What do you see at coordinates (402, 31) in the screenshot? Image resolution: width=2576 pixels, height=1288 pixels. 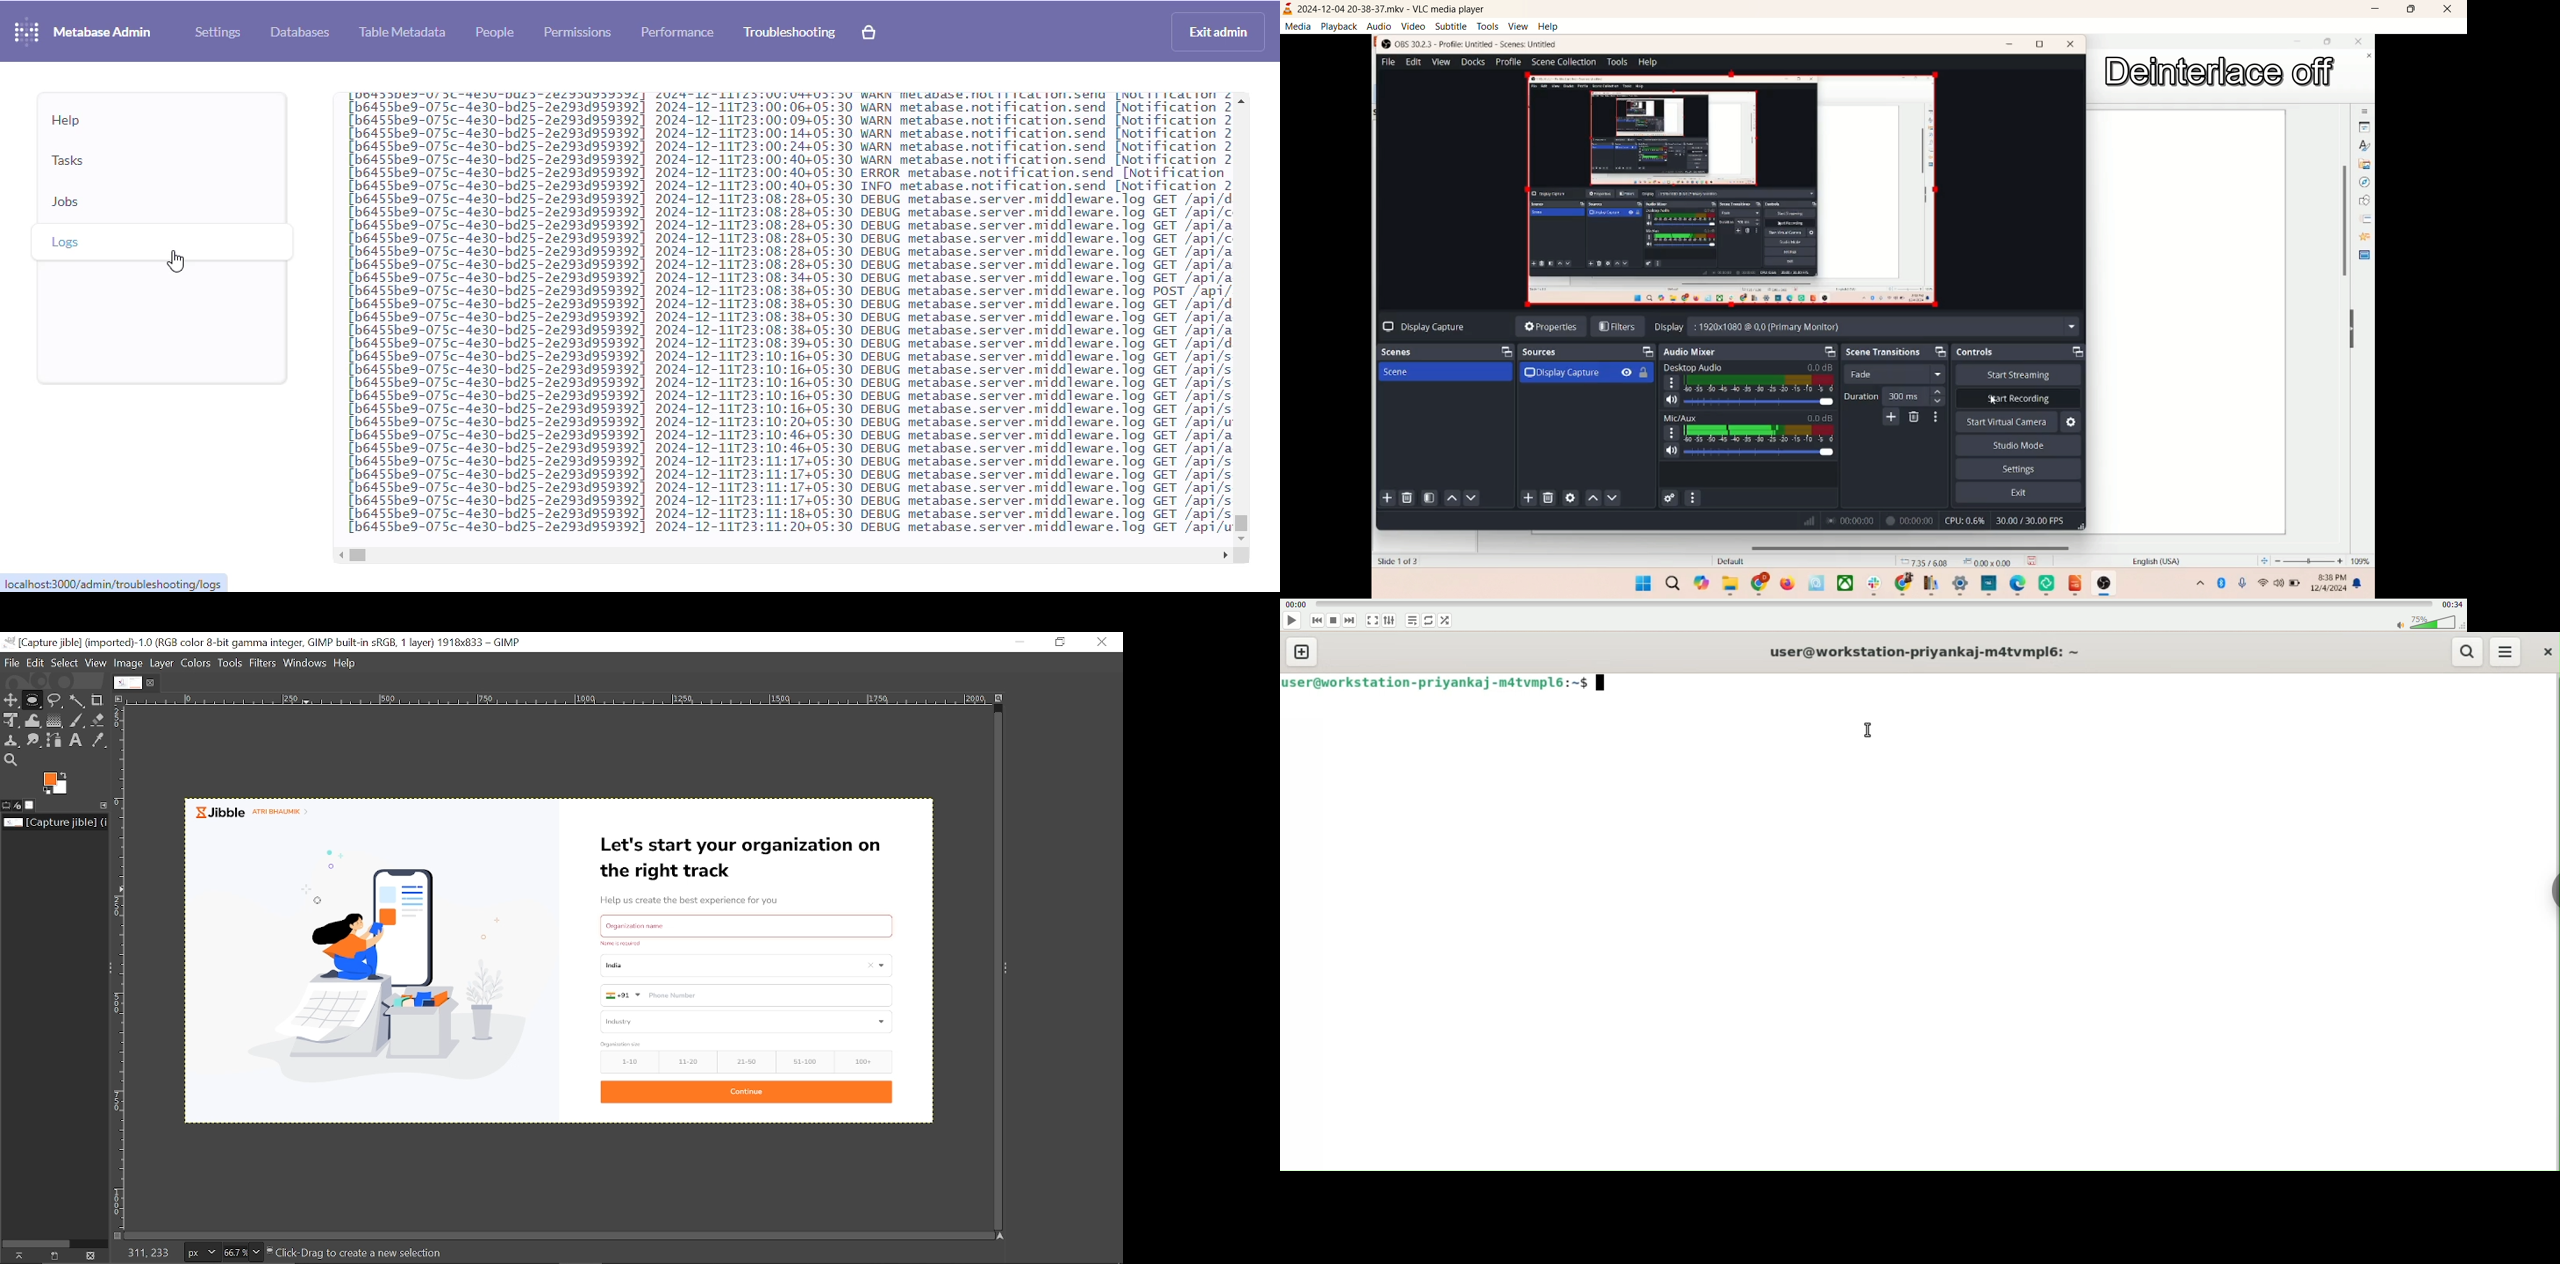 I see `table metadata` at bounding box center [402, 31].